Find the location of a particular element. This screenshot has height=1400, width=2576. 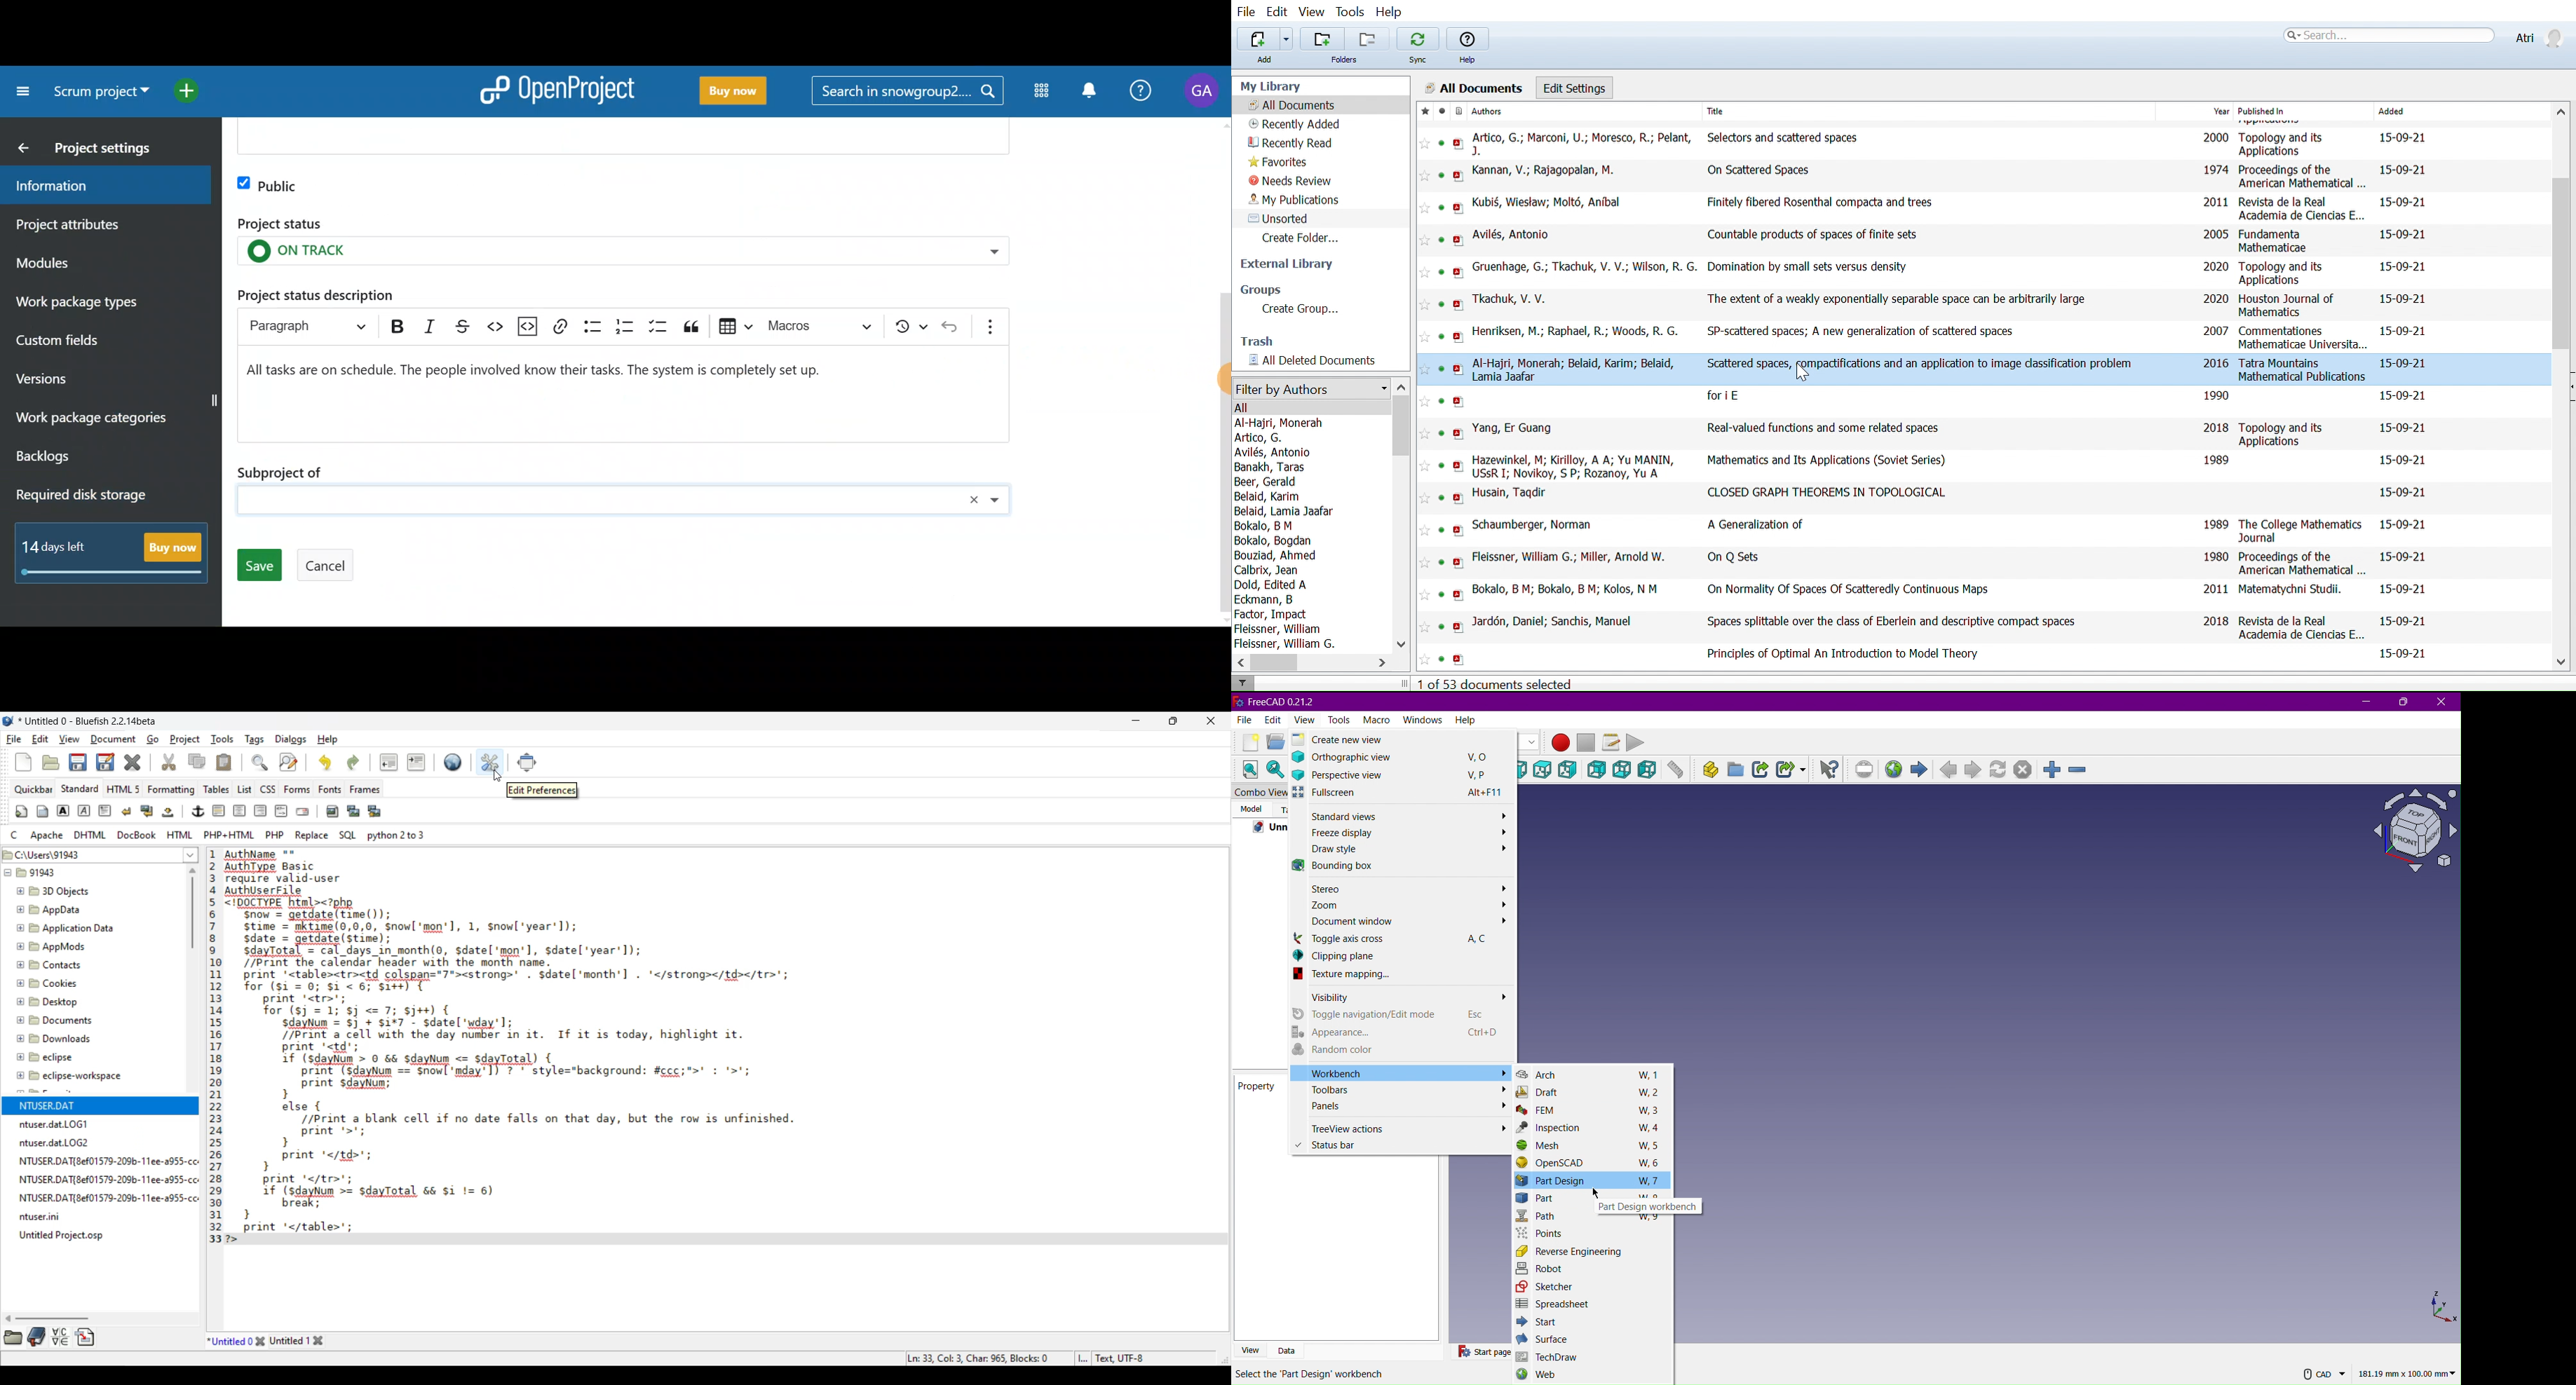

Move down in all files is located at coordinates (2563, 660).